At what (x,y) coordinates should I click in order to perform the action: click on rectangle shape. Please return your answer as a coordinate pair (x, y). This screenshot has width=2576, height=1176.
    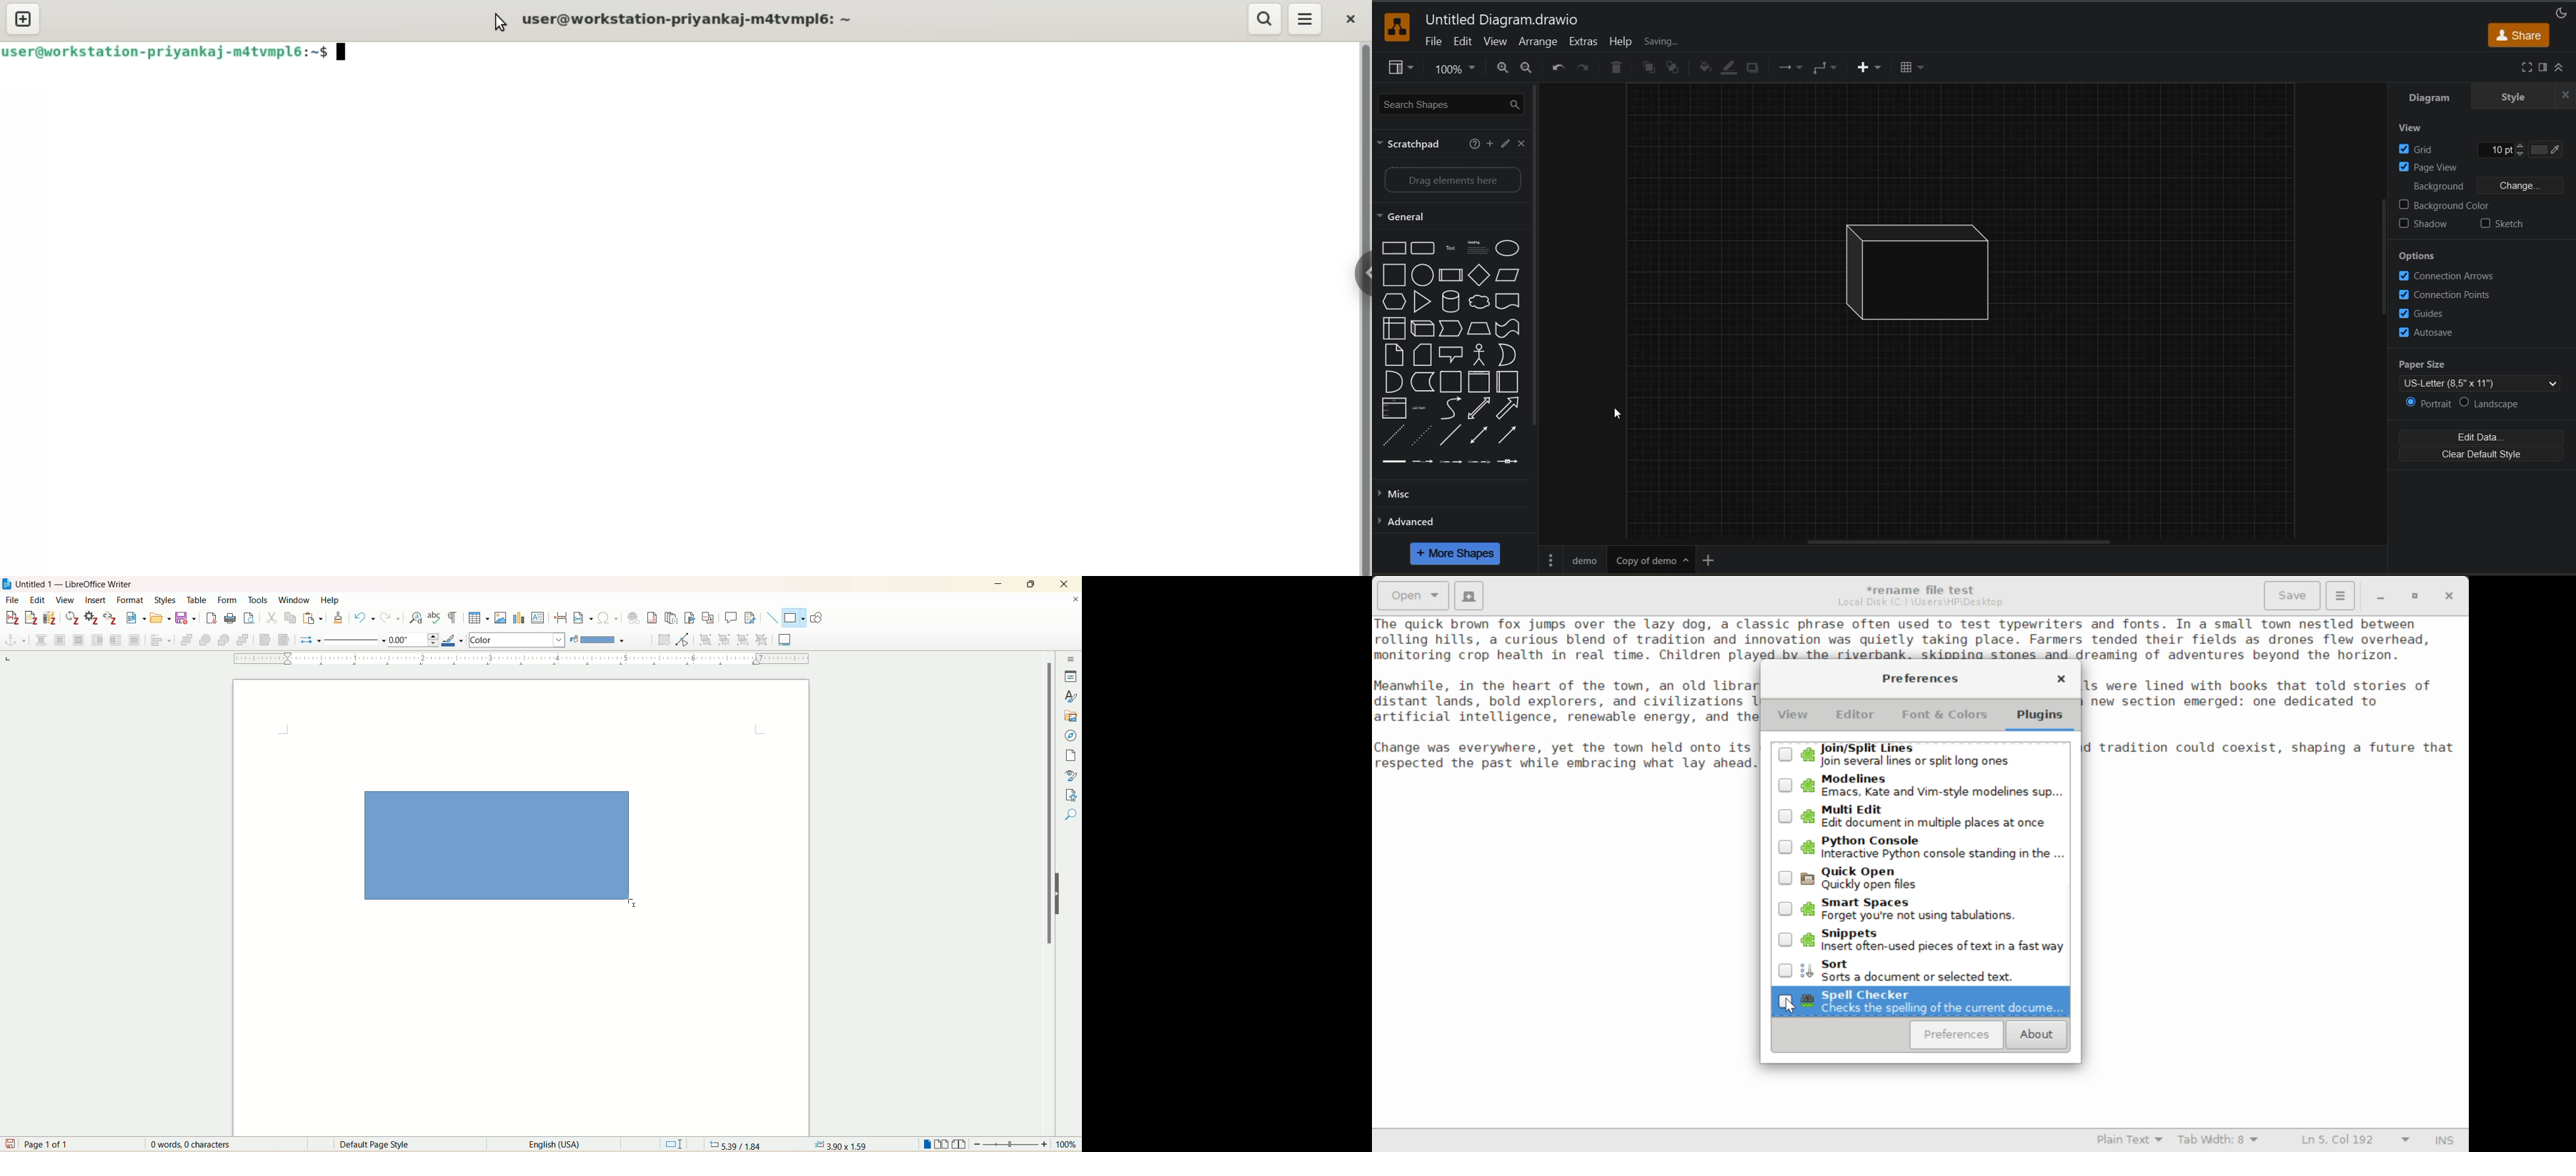
    Looking at the image, I should click on (508, 853).